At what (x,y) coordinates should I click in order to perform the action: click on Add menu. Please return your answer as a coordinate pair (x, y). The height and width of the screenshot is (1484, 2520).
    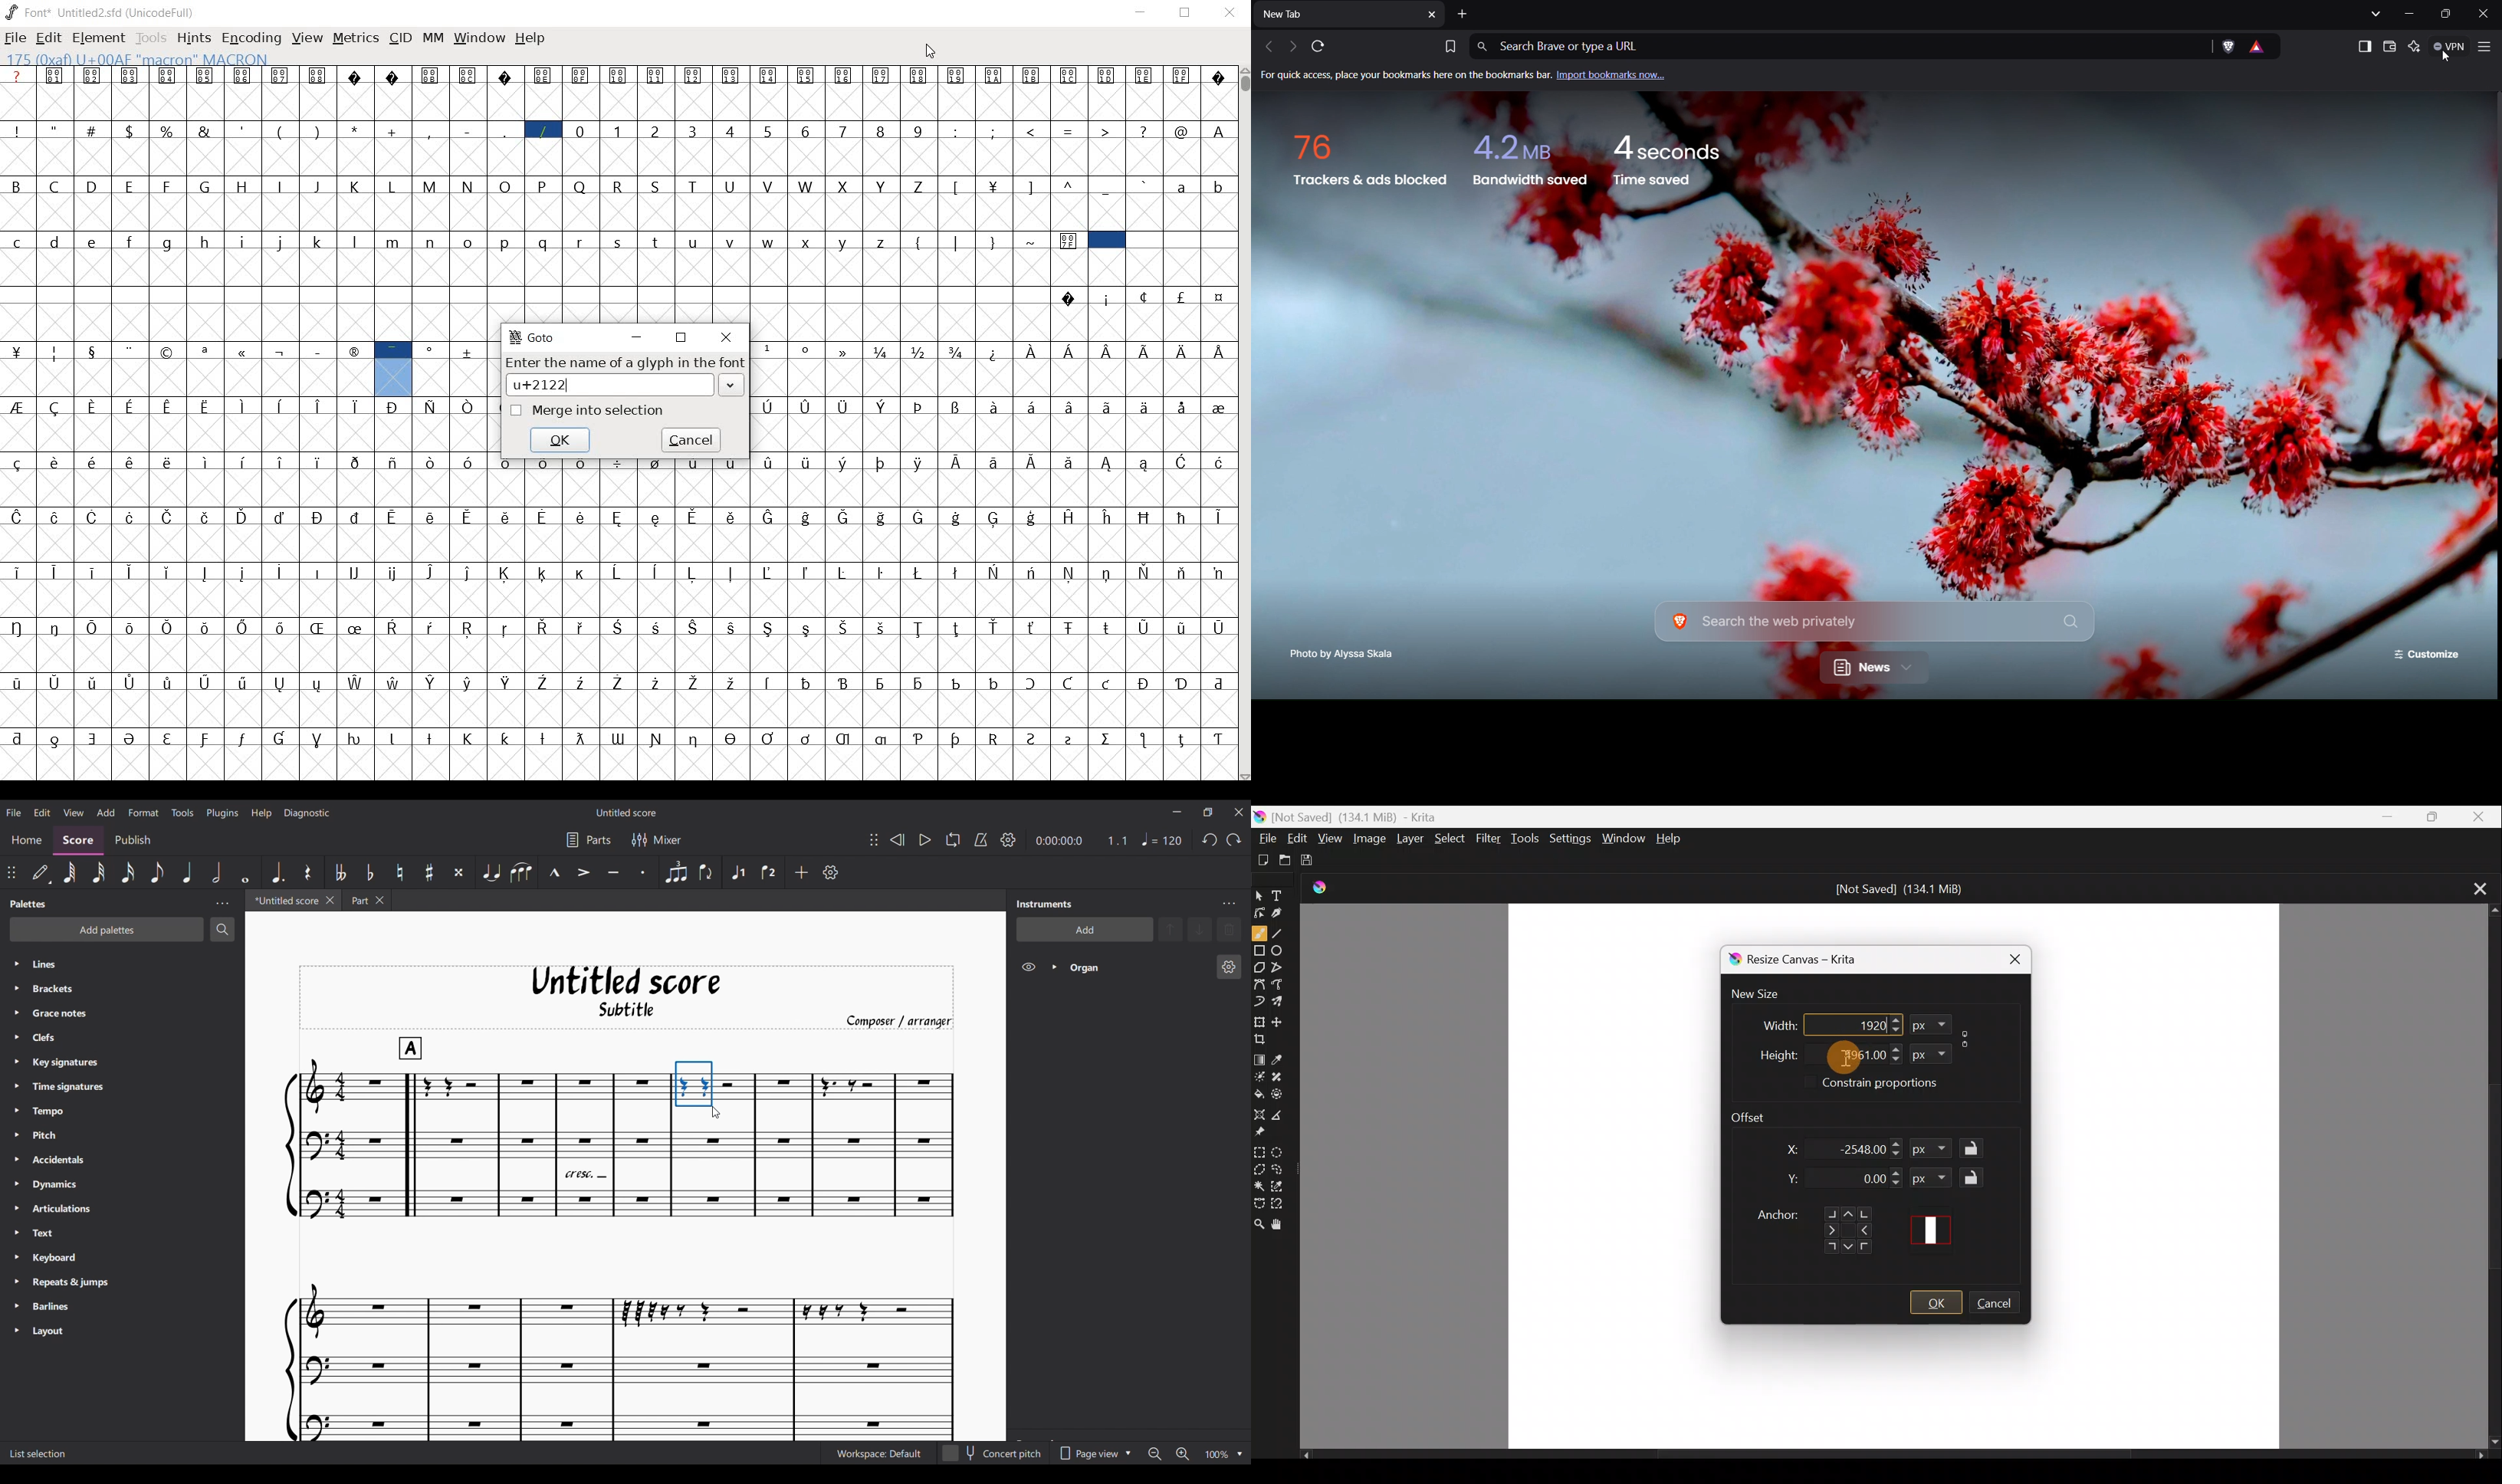
    Looking at the image, I should click on (106, 812).